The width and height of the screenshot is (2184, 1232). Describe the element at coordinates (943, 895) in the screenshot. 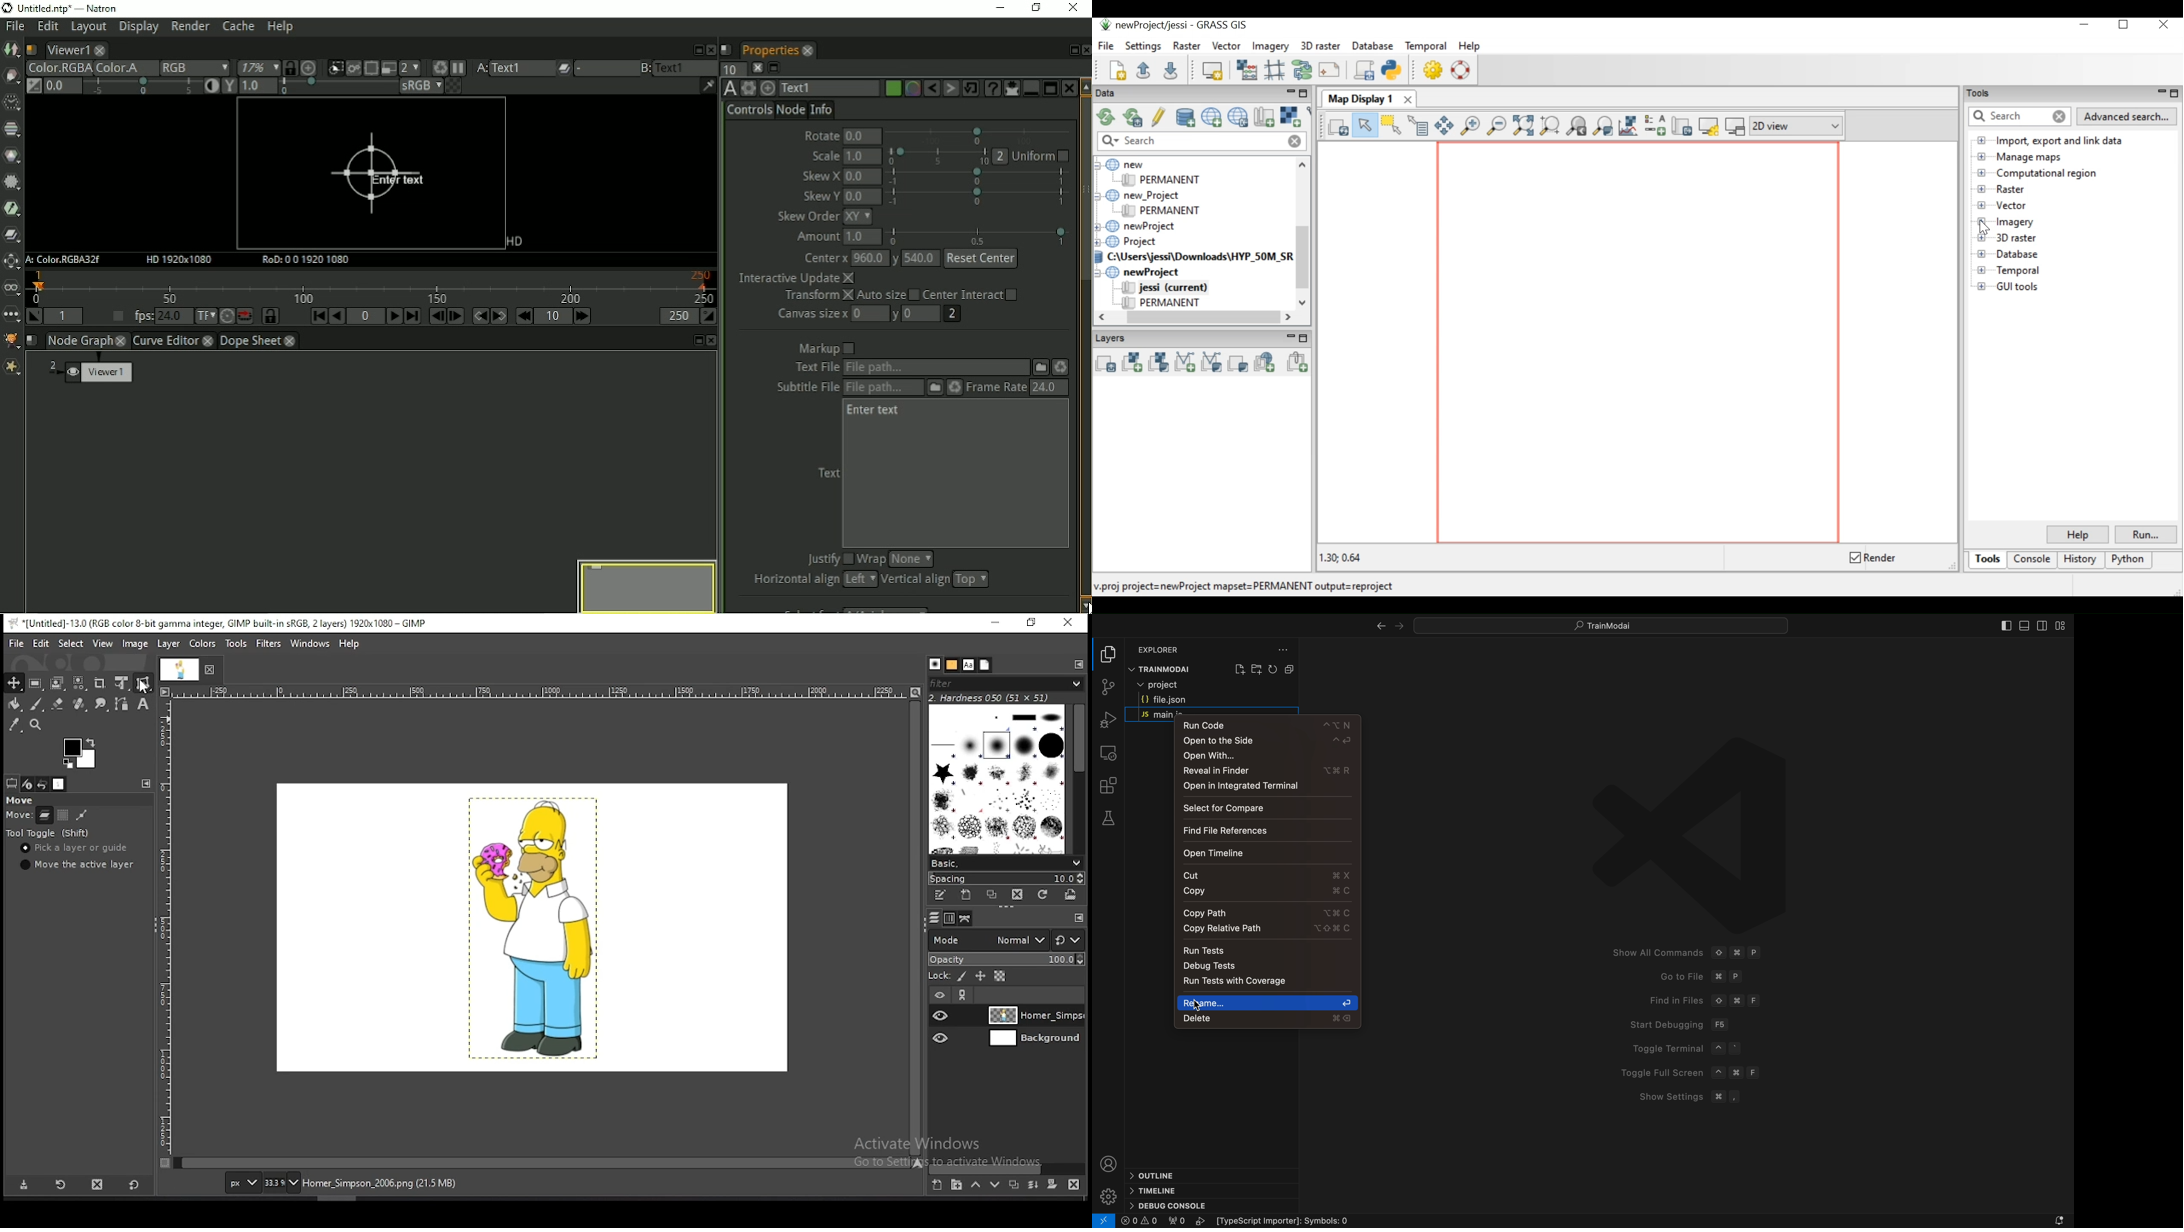

I see `edit this brush` at that location.